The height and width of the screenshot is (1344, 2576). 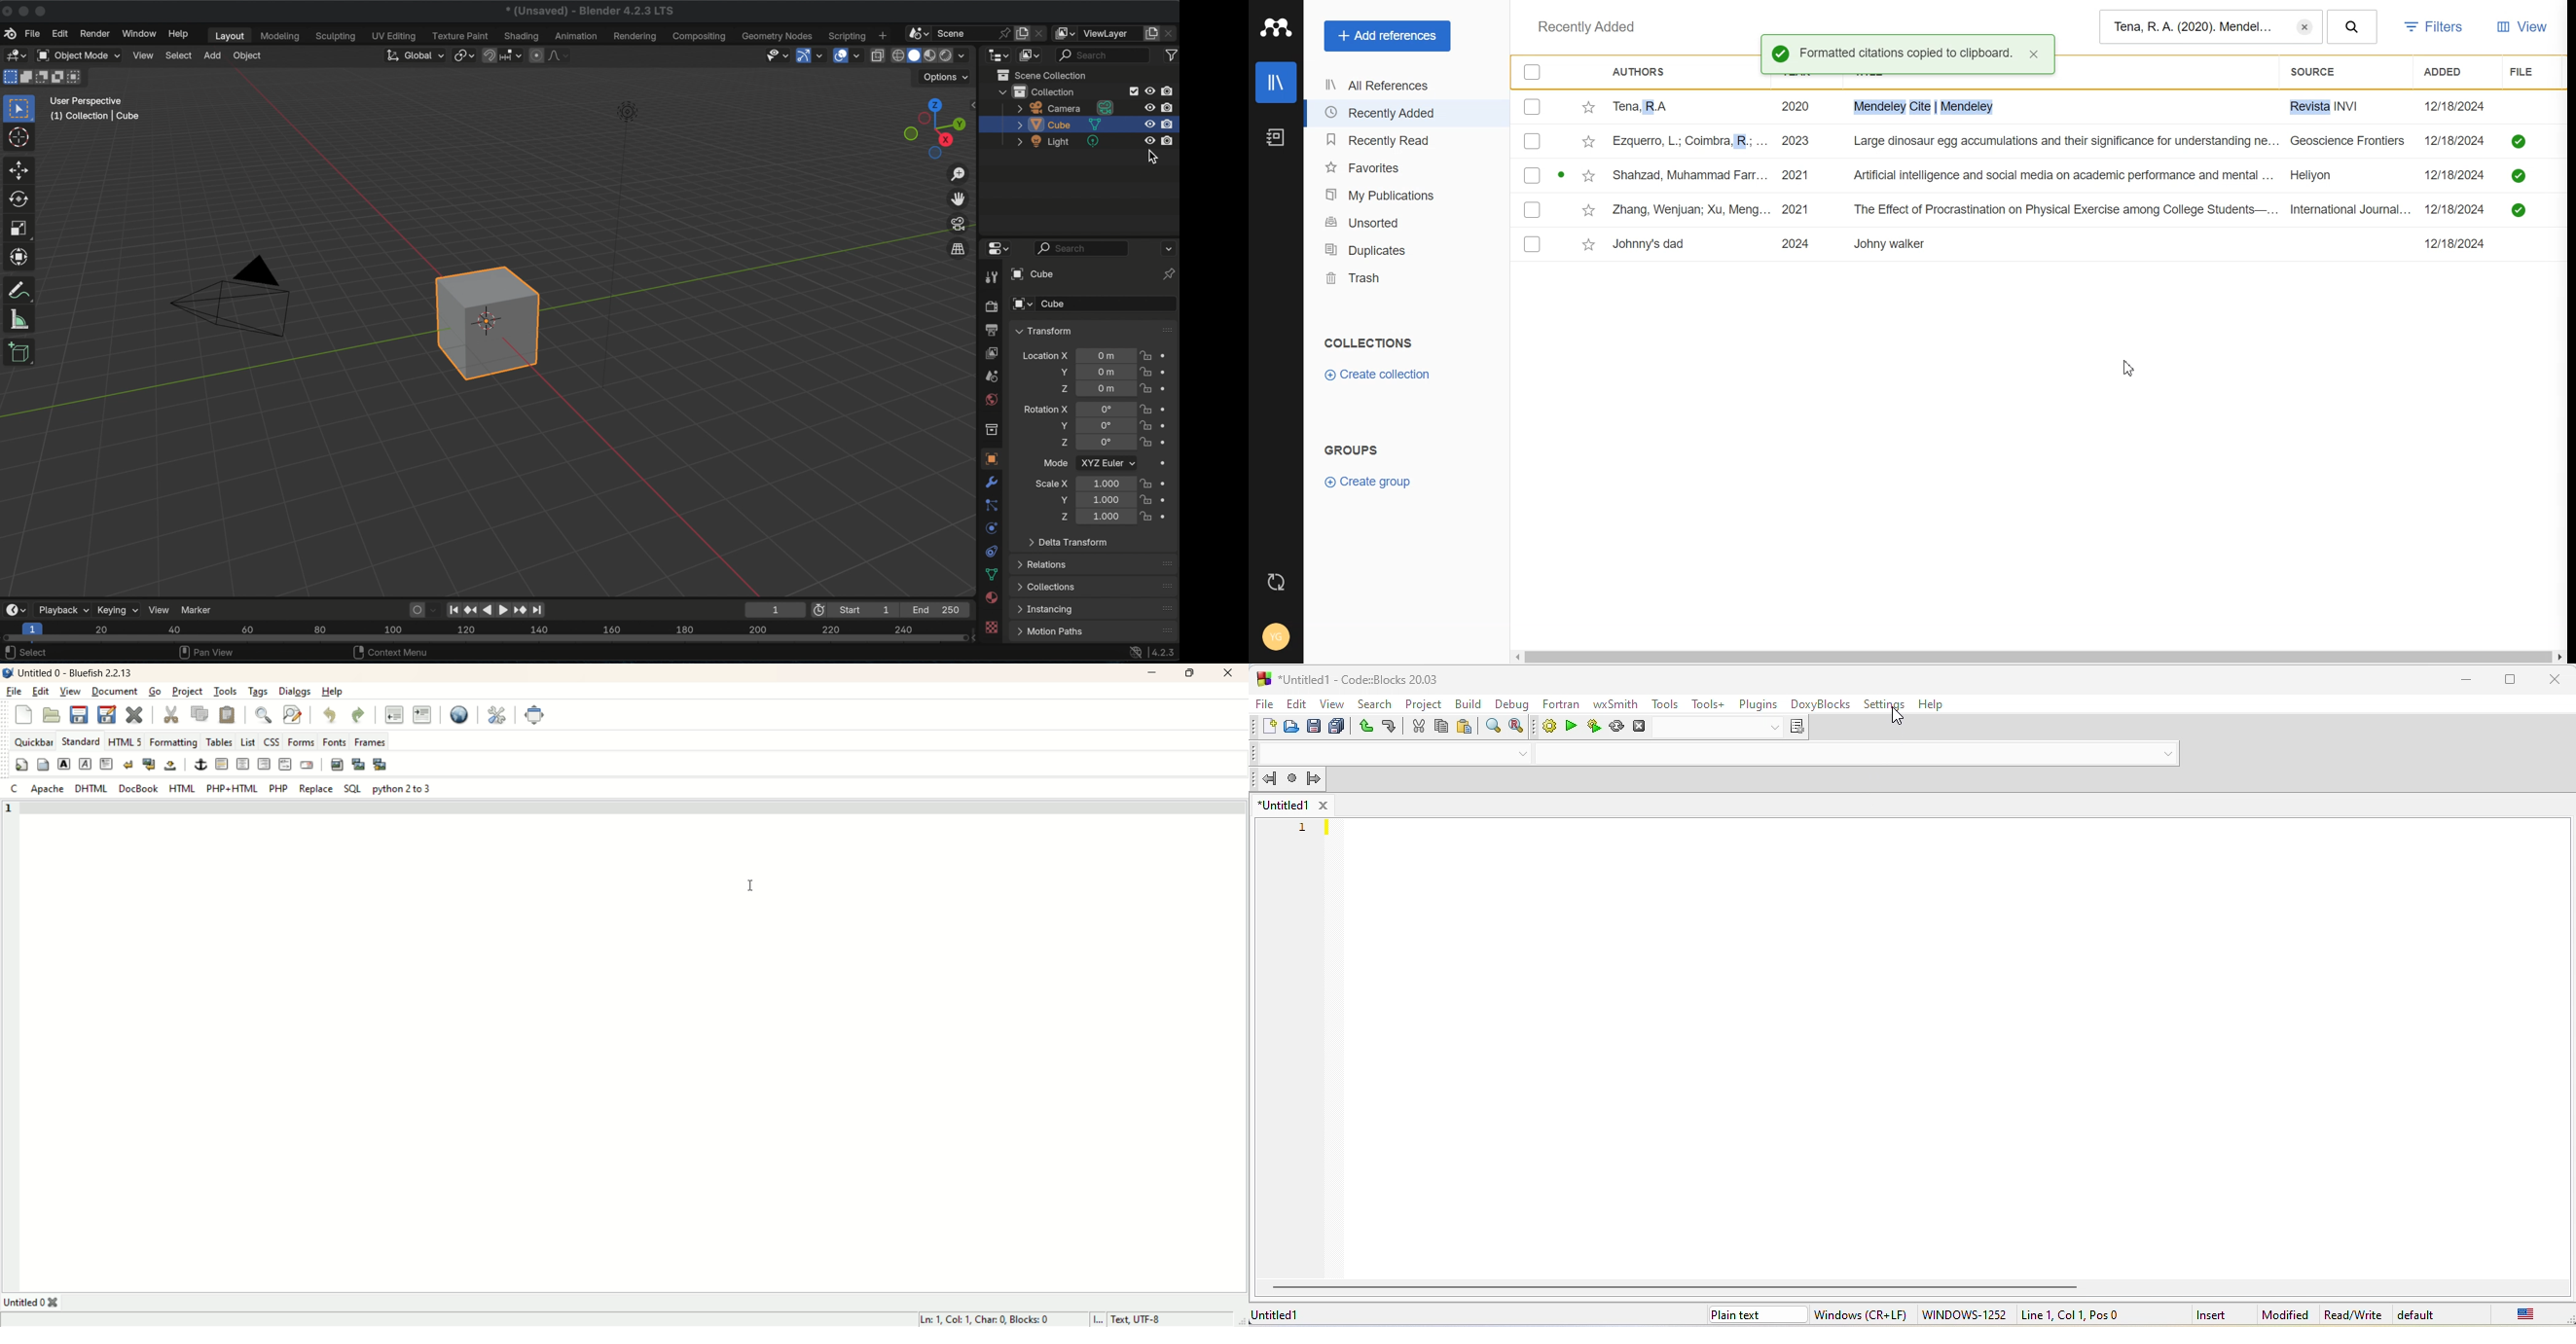 What do you see at coordinates (106, 716) in the screenshot?
I see `save all file` at bounding box center [106, 716].